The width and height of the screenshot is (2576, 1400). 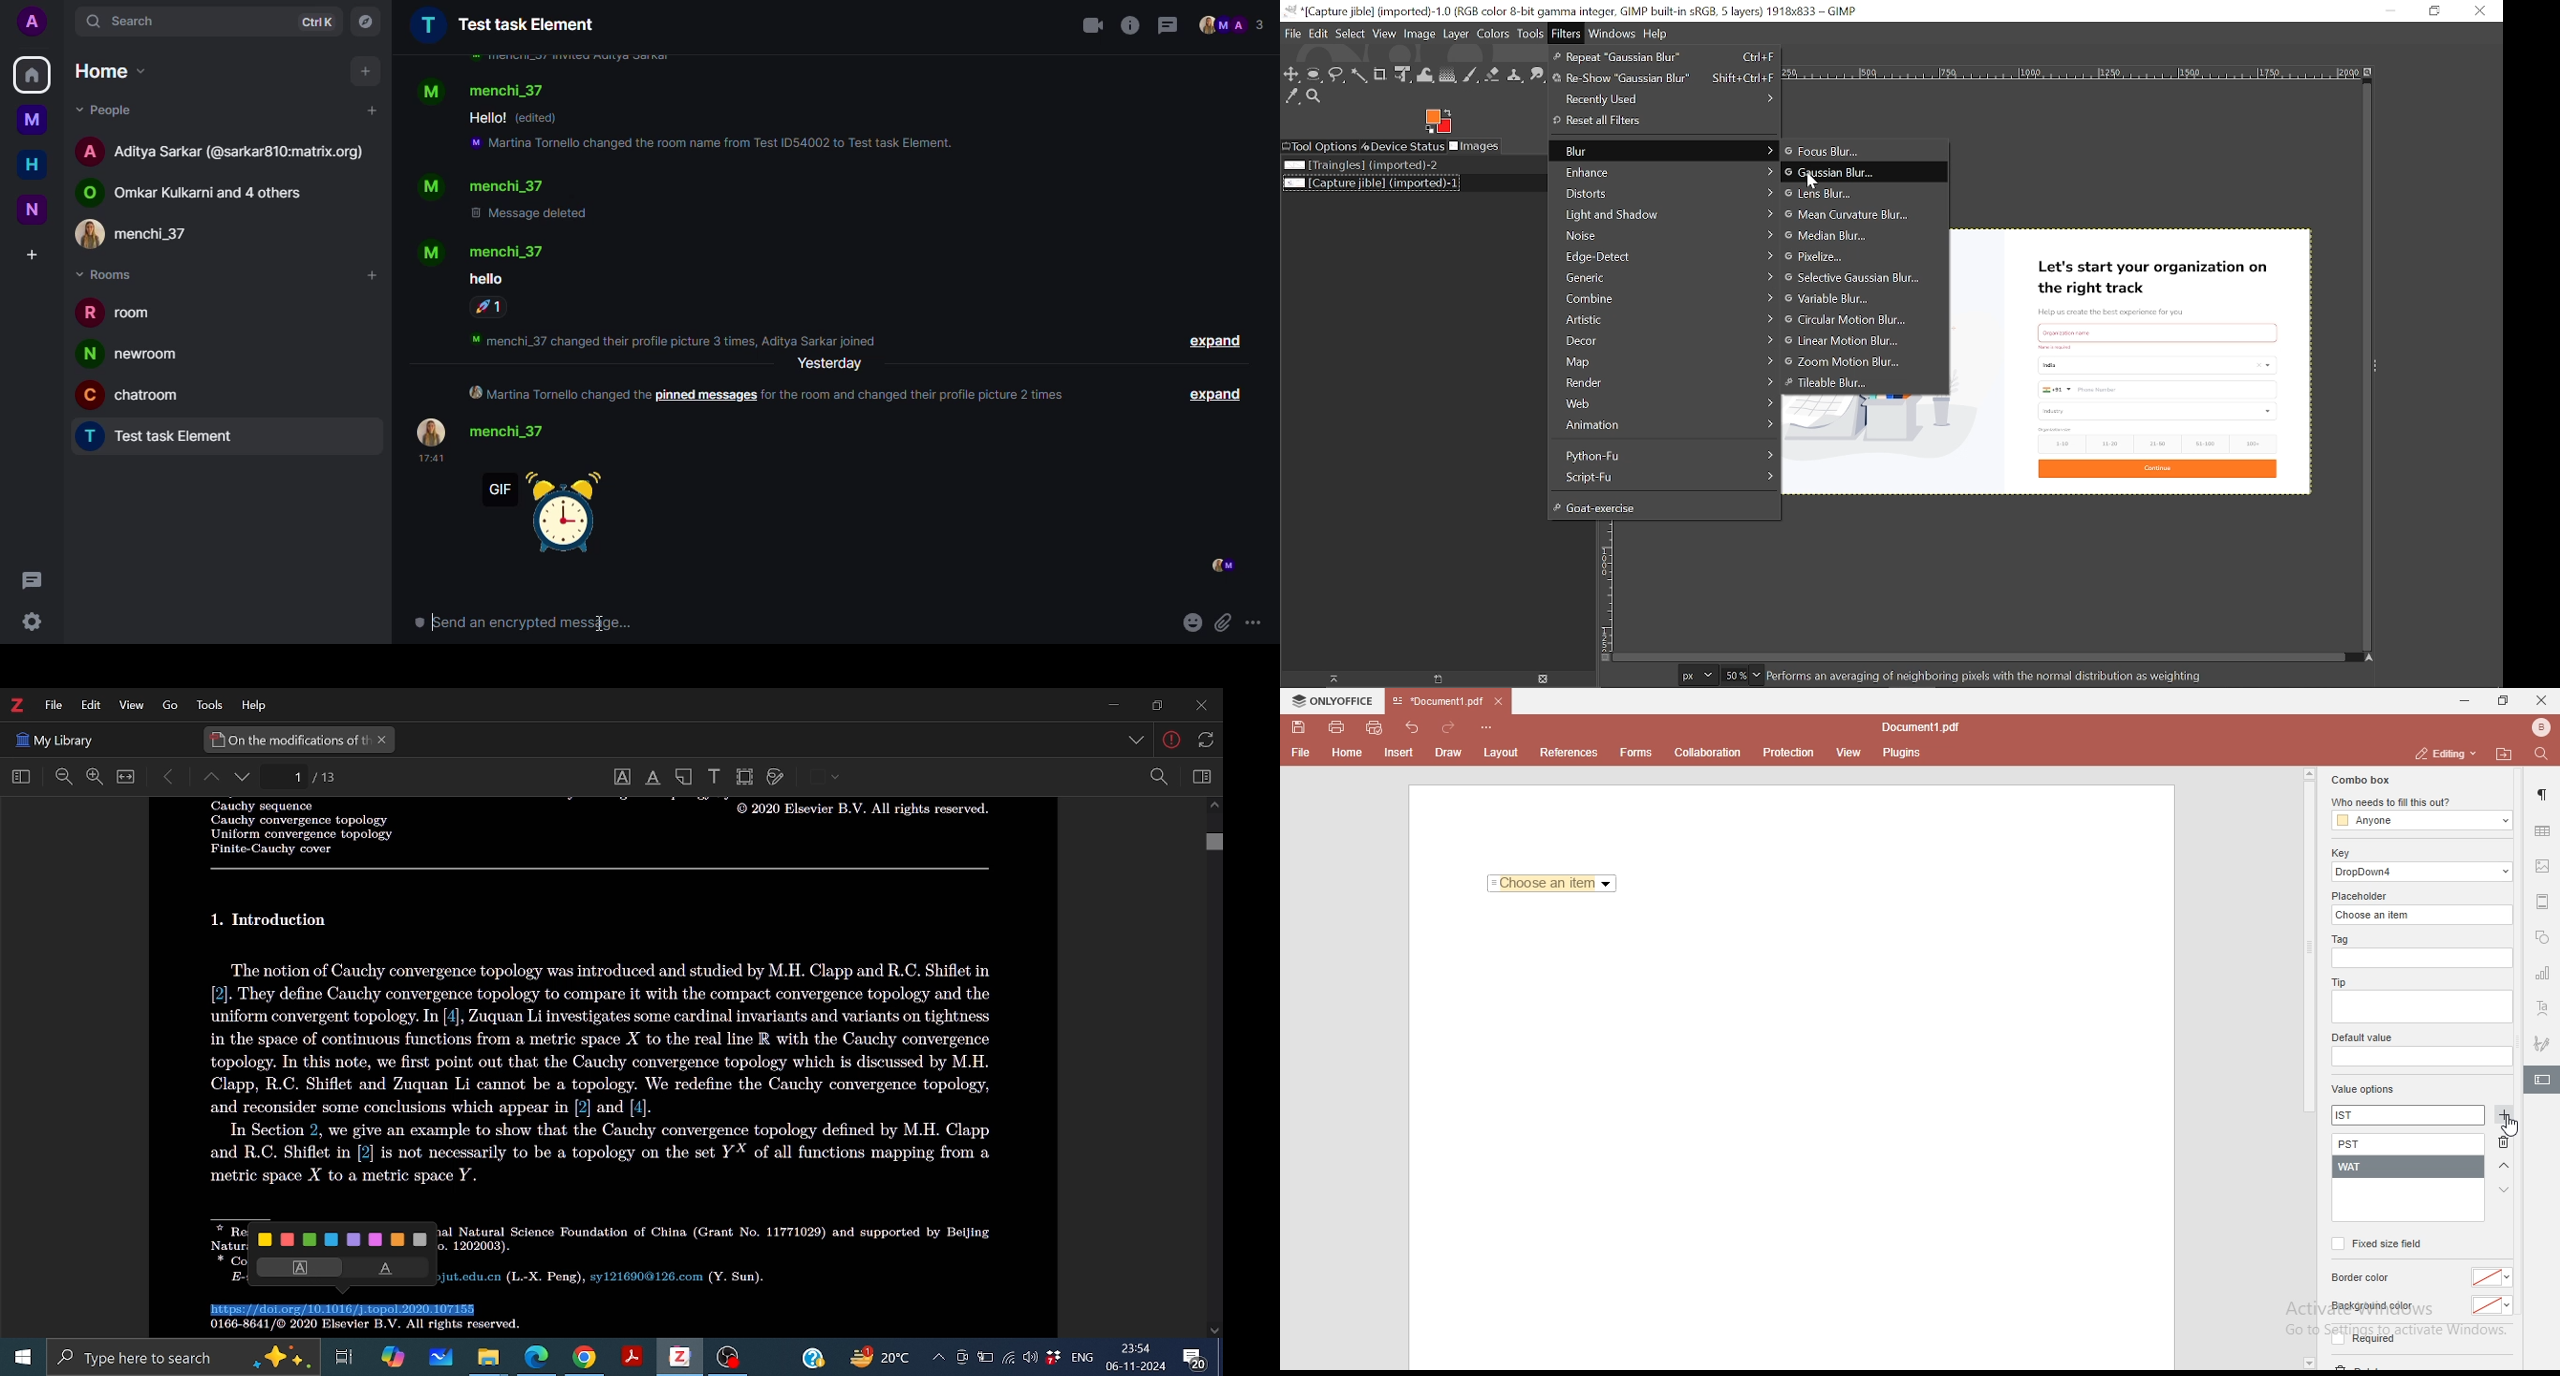 What do you see at coordinates (728, 1359) in the screenshot?
I see `OBS studio` at bounding box center [728, 1359].